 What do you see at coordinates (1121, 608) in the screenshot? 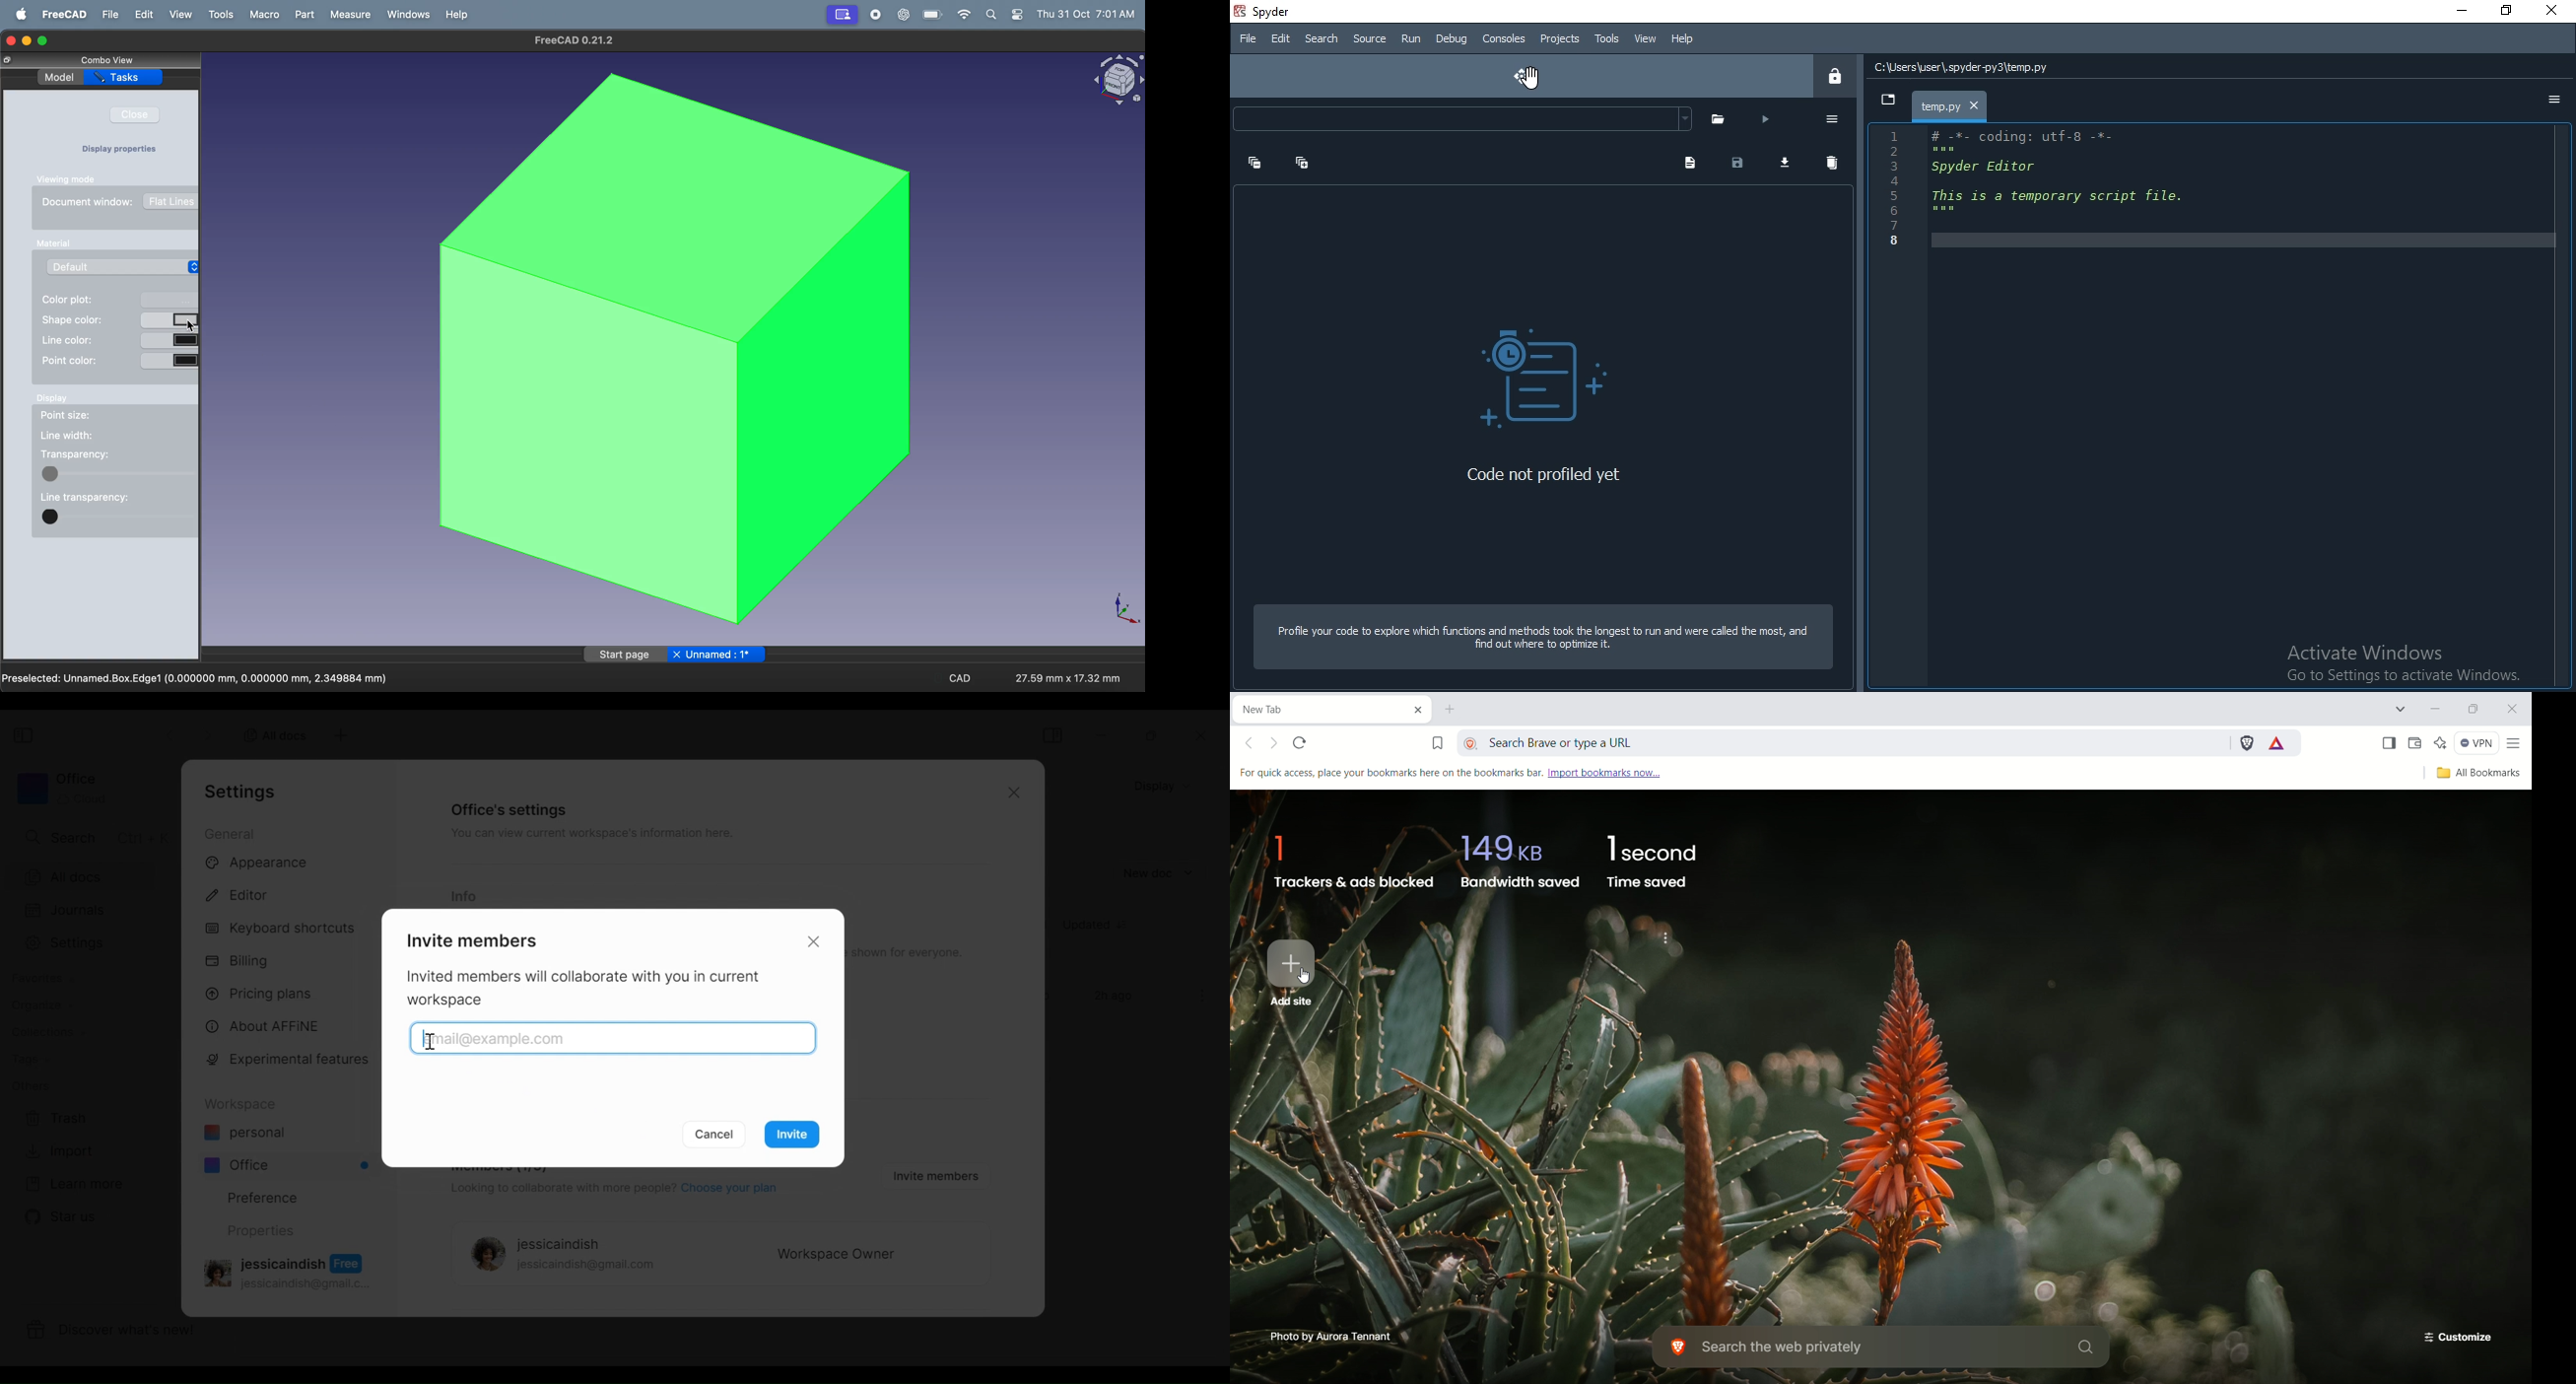
I see `axis` at bounding box center [1121, 608].